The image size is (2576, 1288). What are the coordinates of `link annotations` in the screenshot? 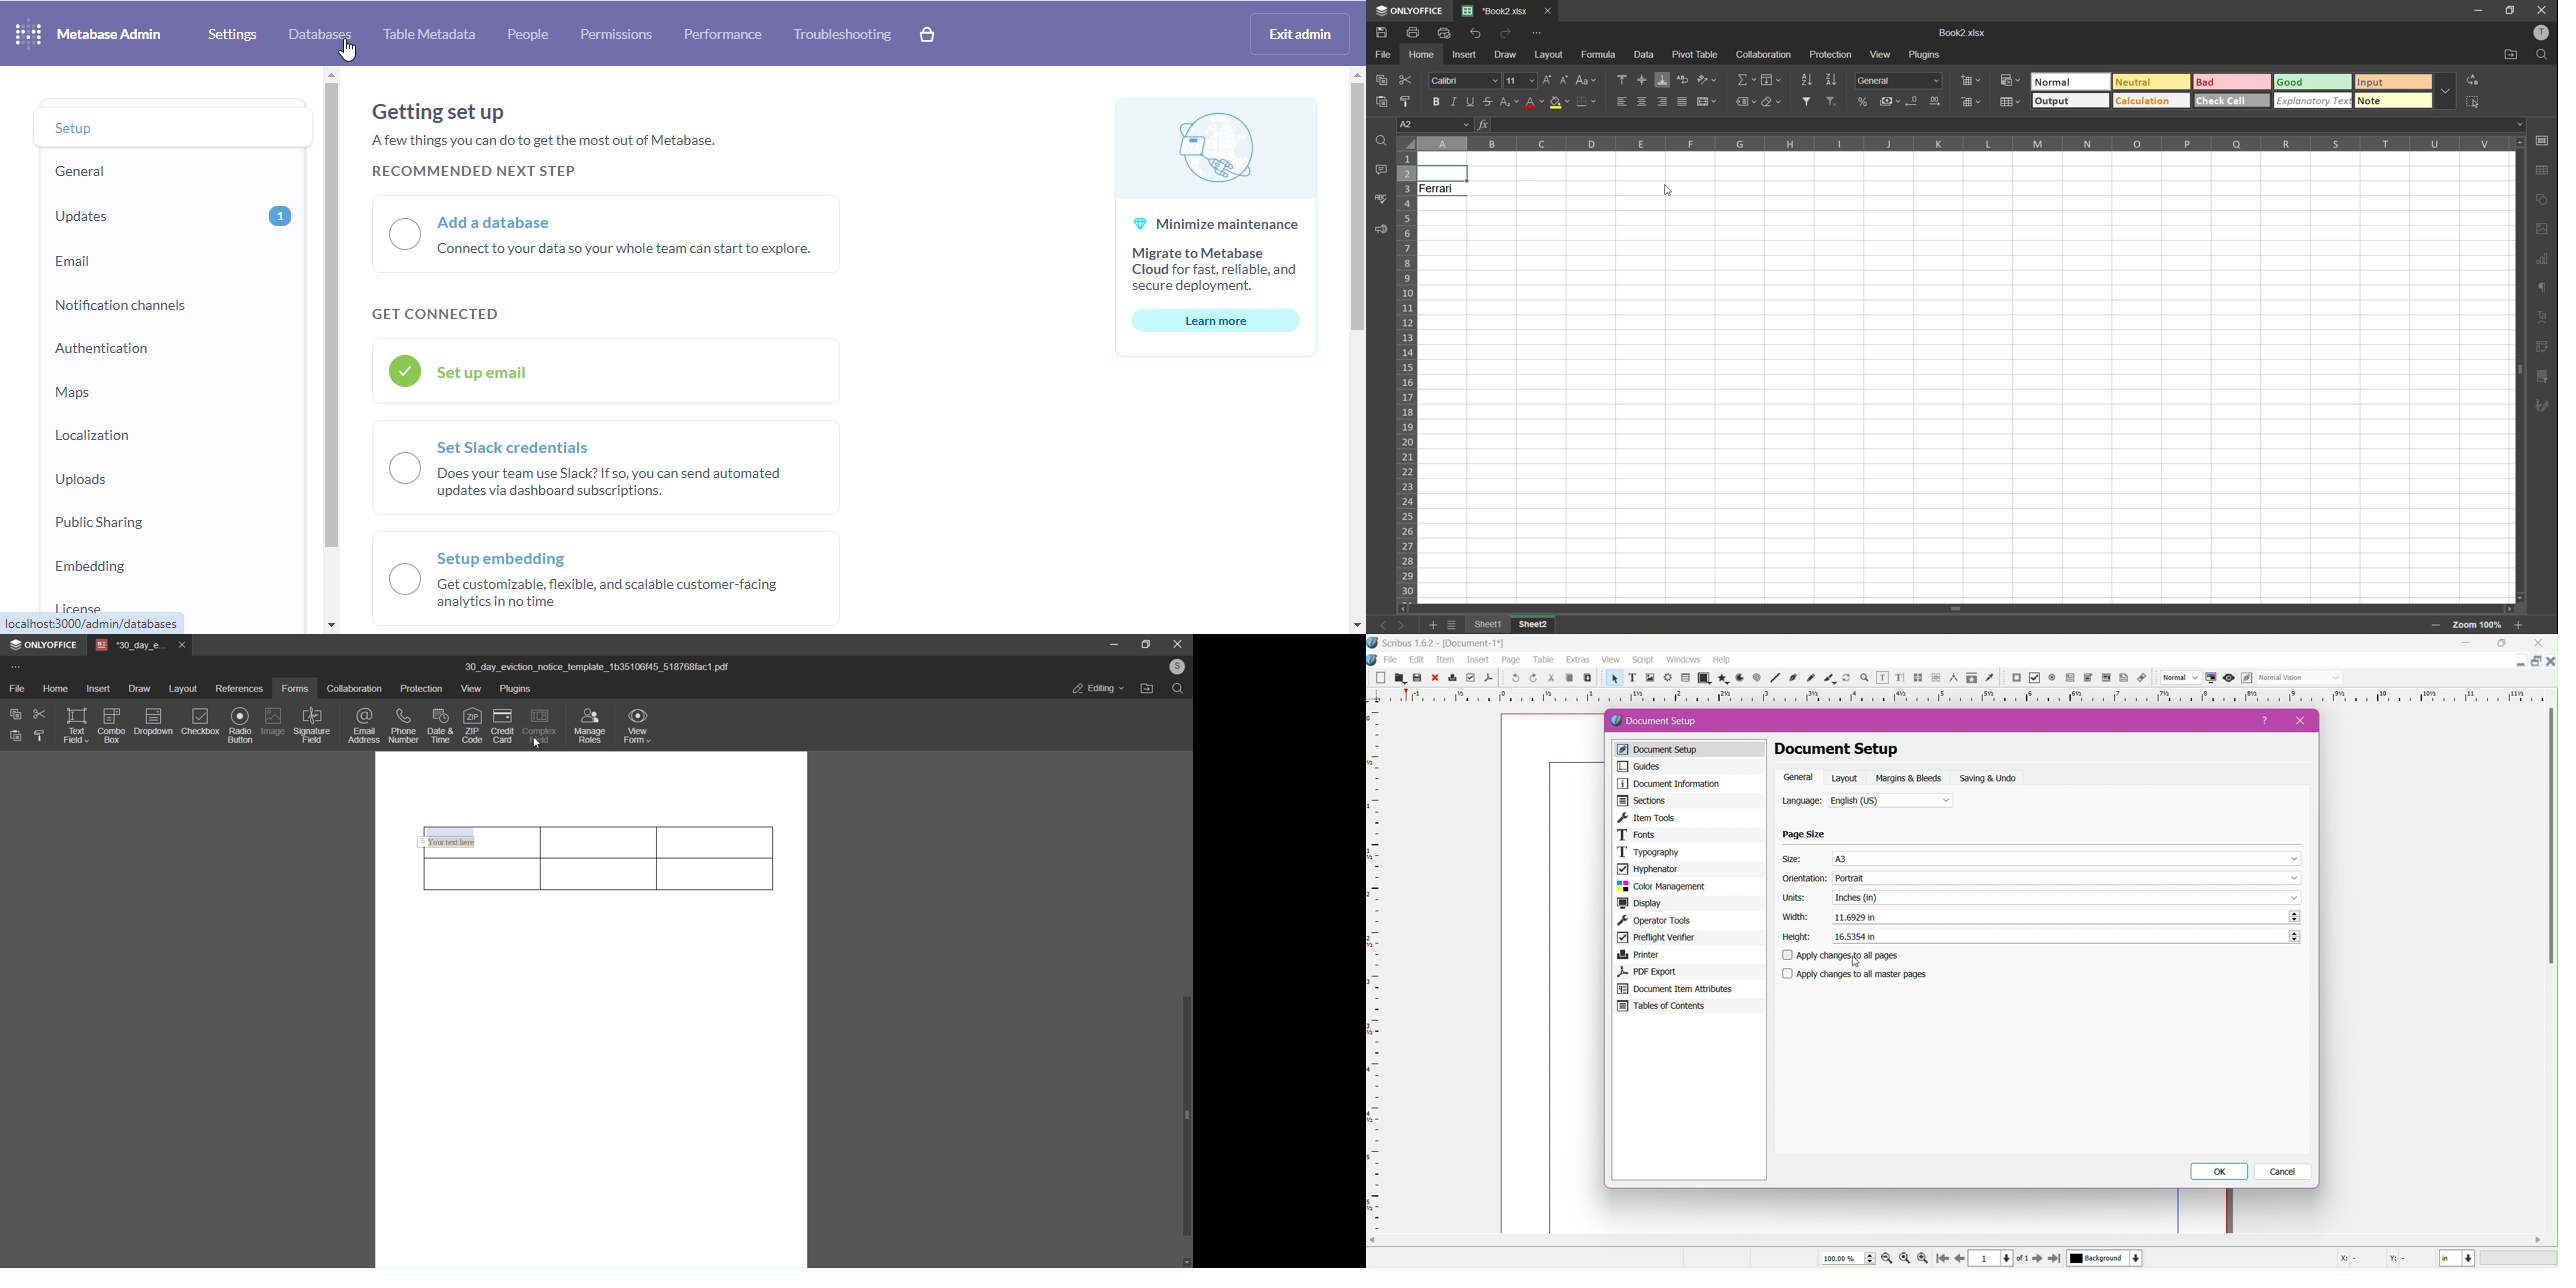 It's located at (2145, 678).